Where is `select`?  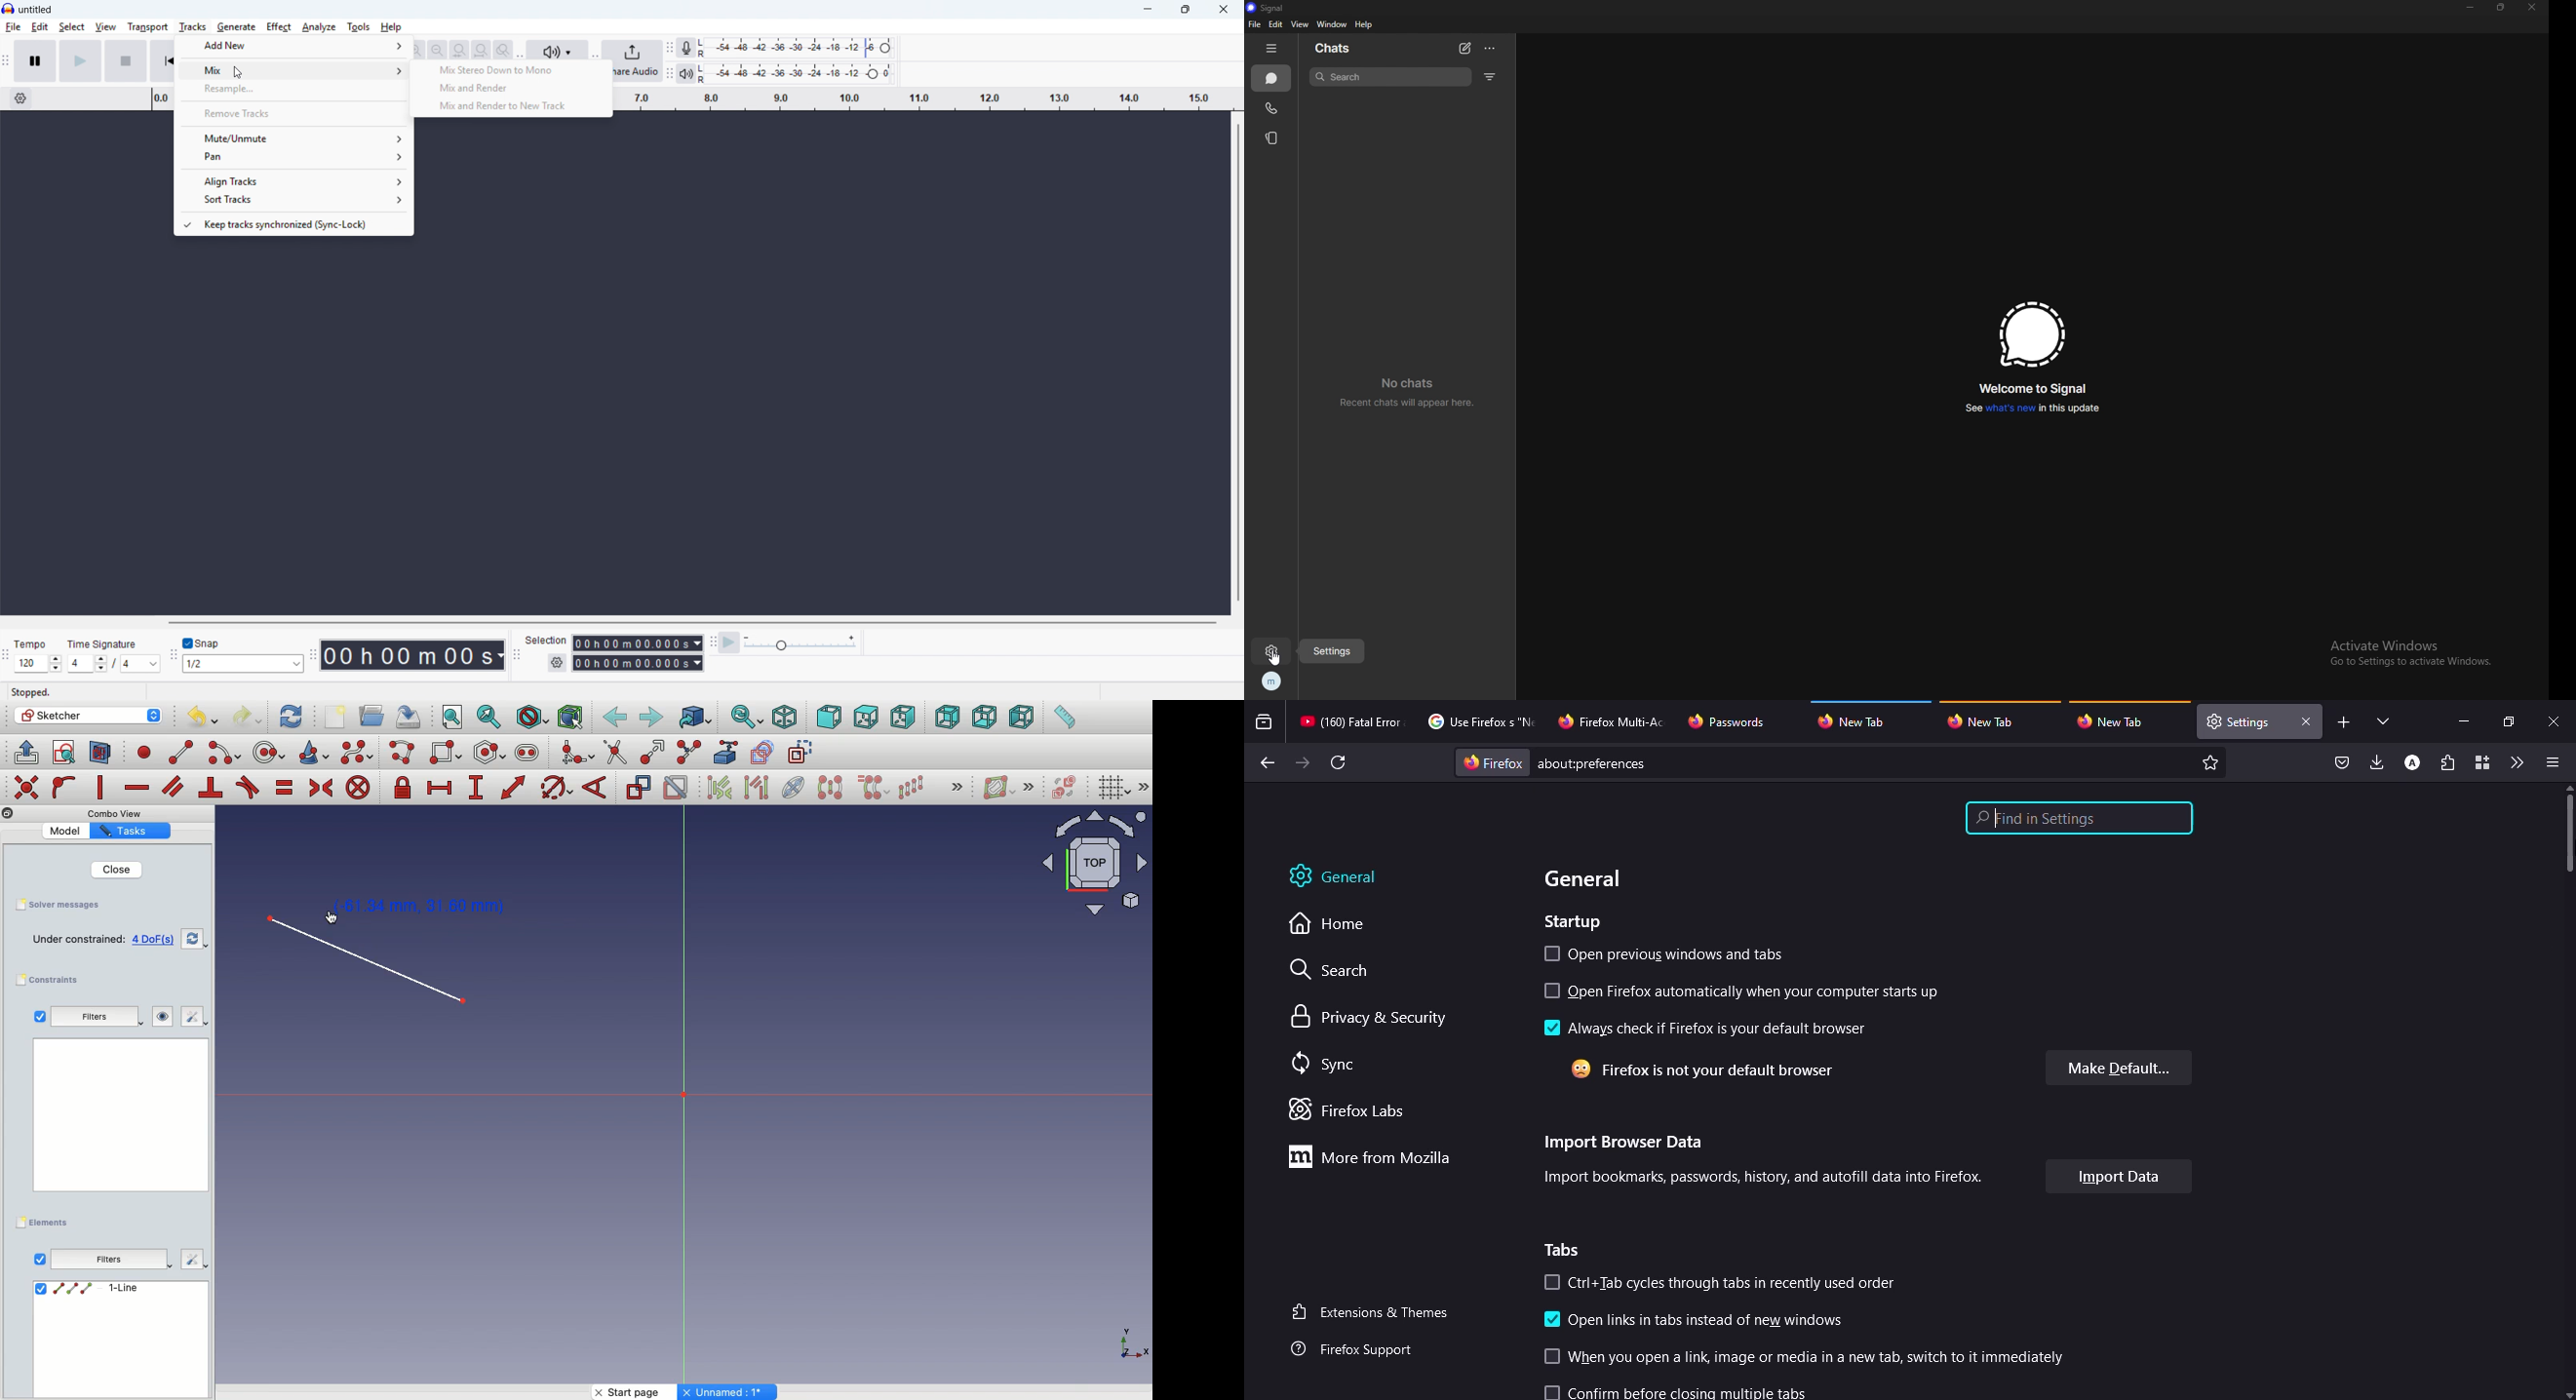 select is located at coordinates (1552, 1282).